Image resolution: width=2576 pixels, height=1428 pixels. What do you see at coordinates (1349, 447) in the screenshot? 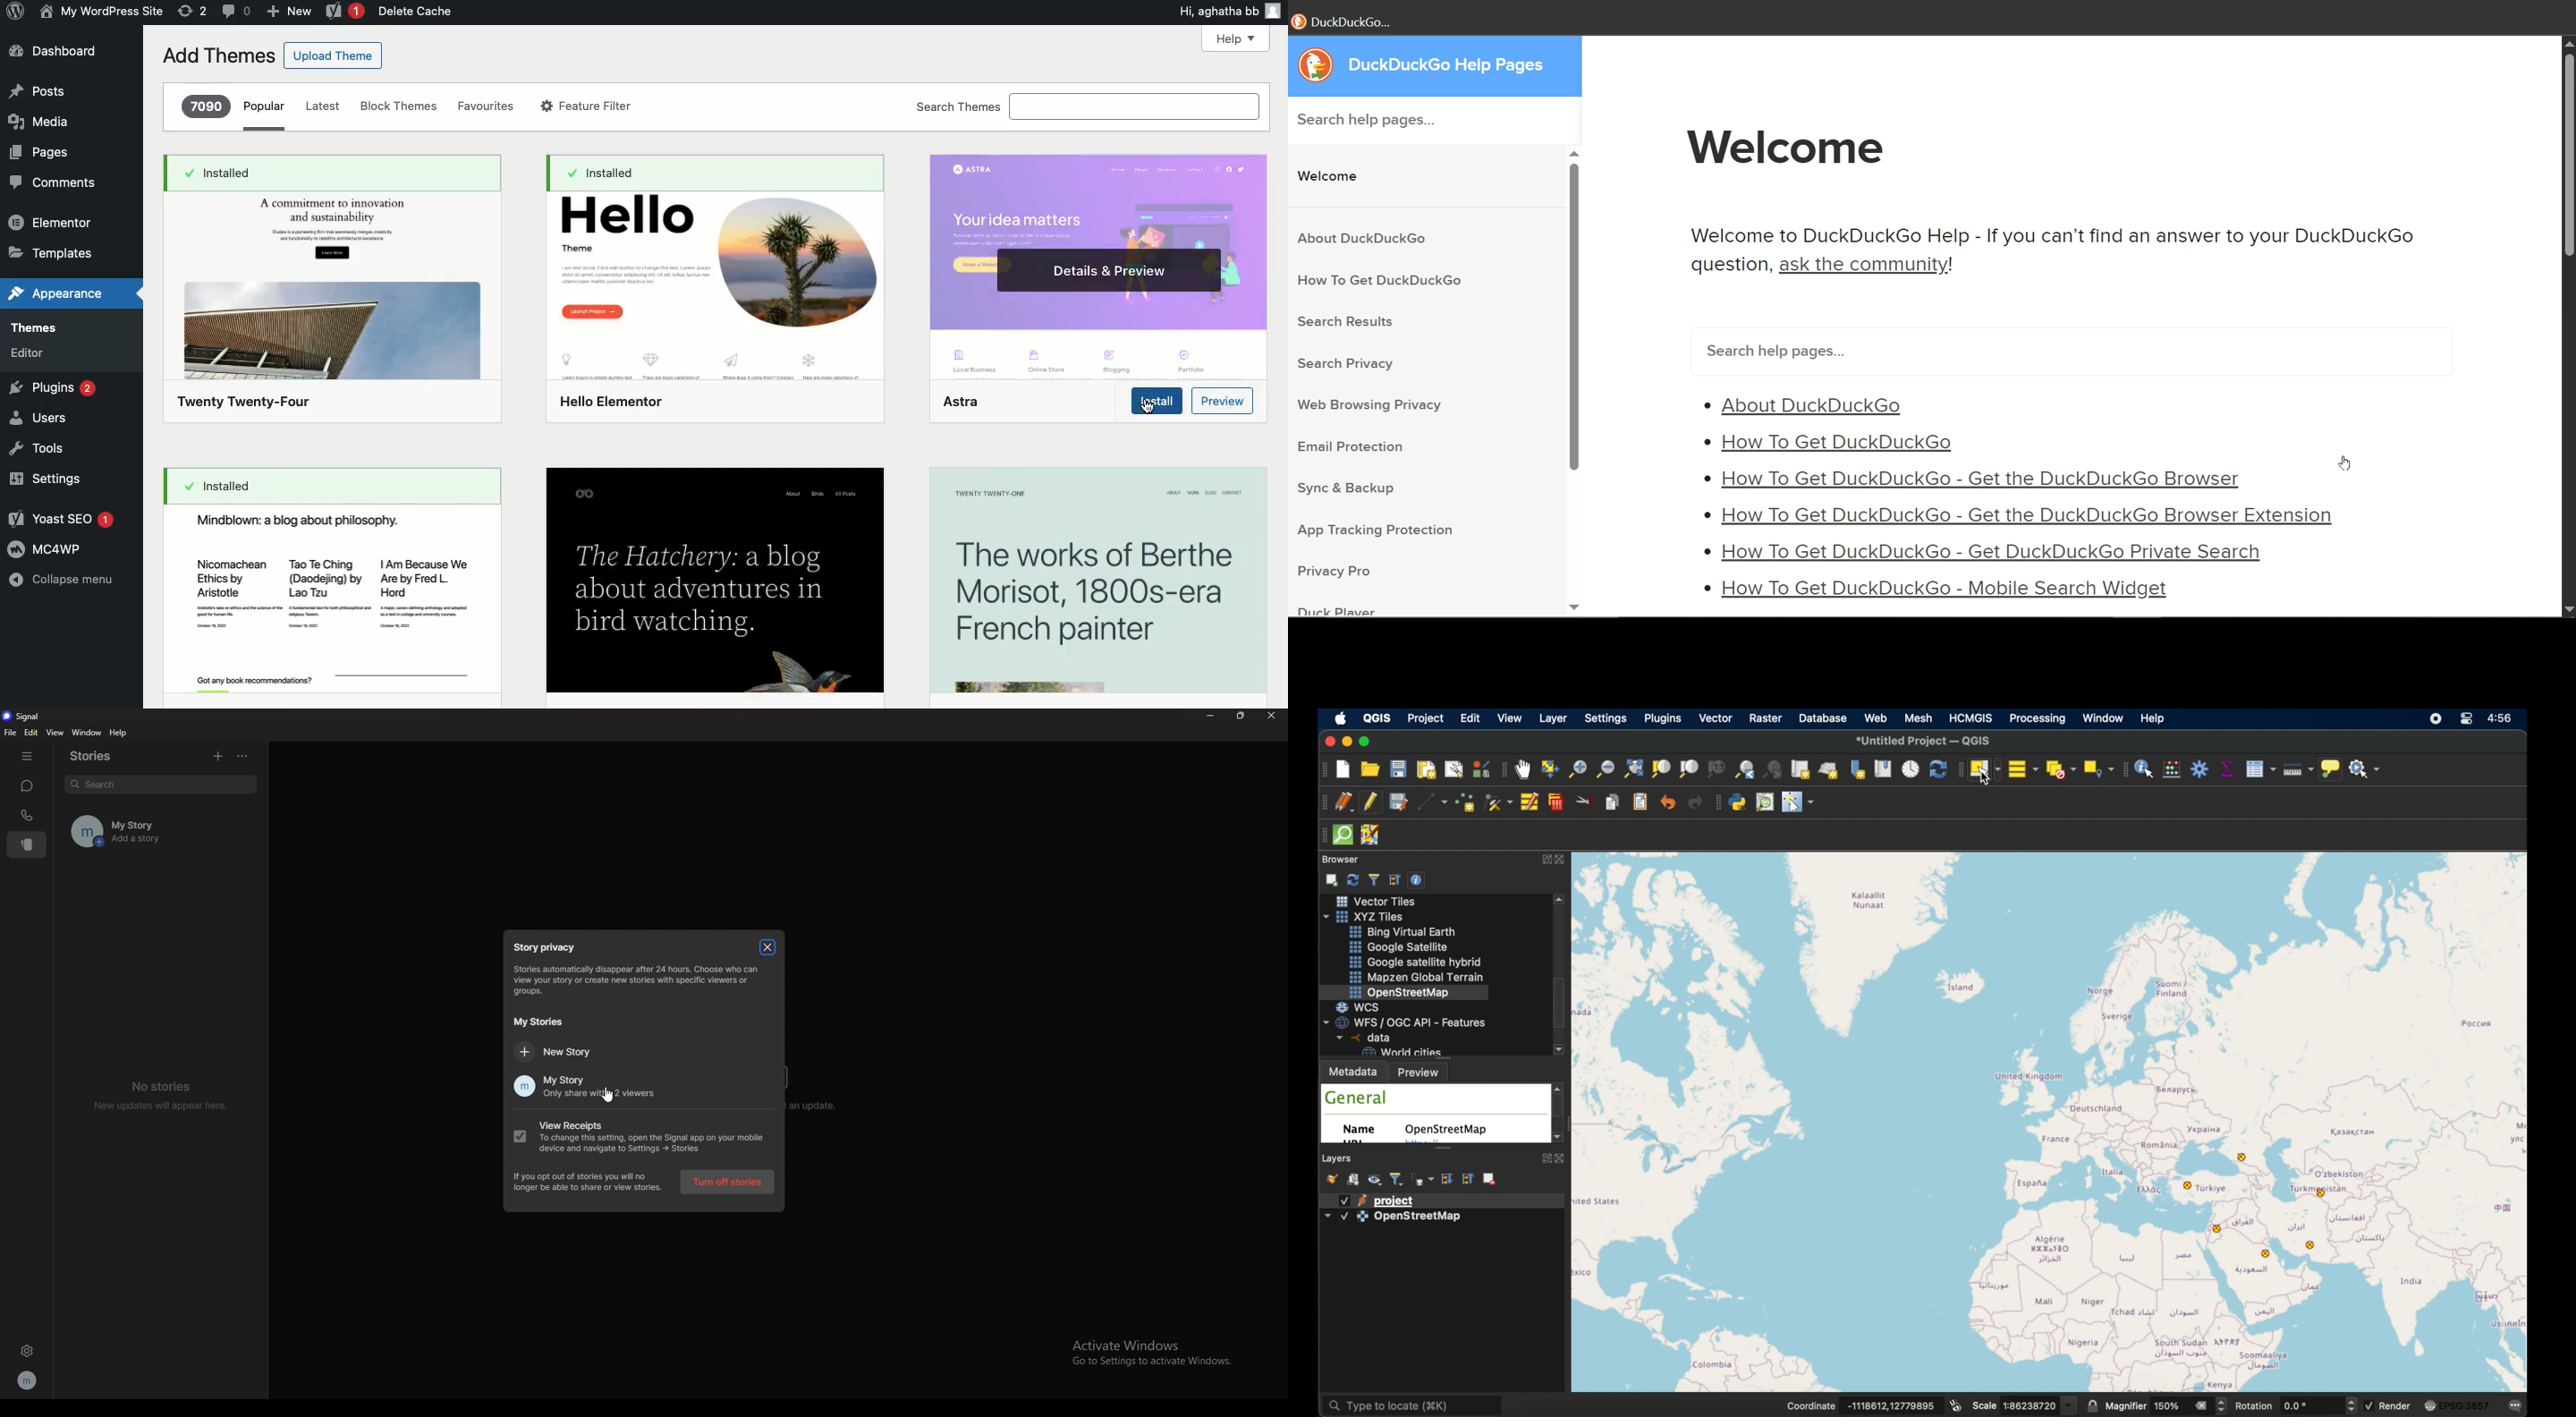
I see `Email Protection` at bounding box center [1349, 447].